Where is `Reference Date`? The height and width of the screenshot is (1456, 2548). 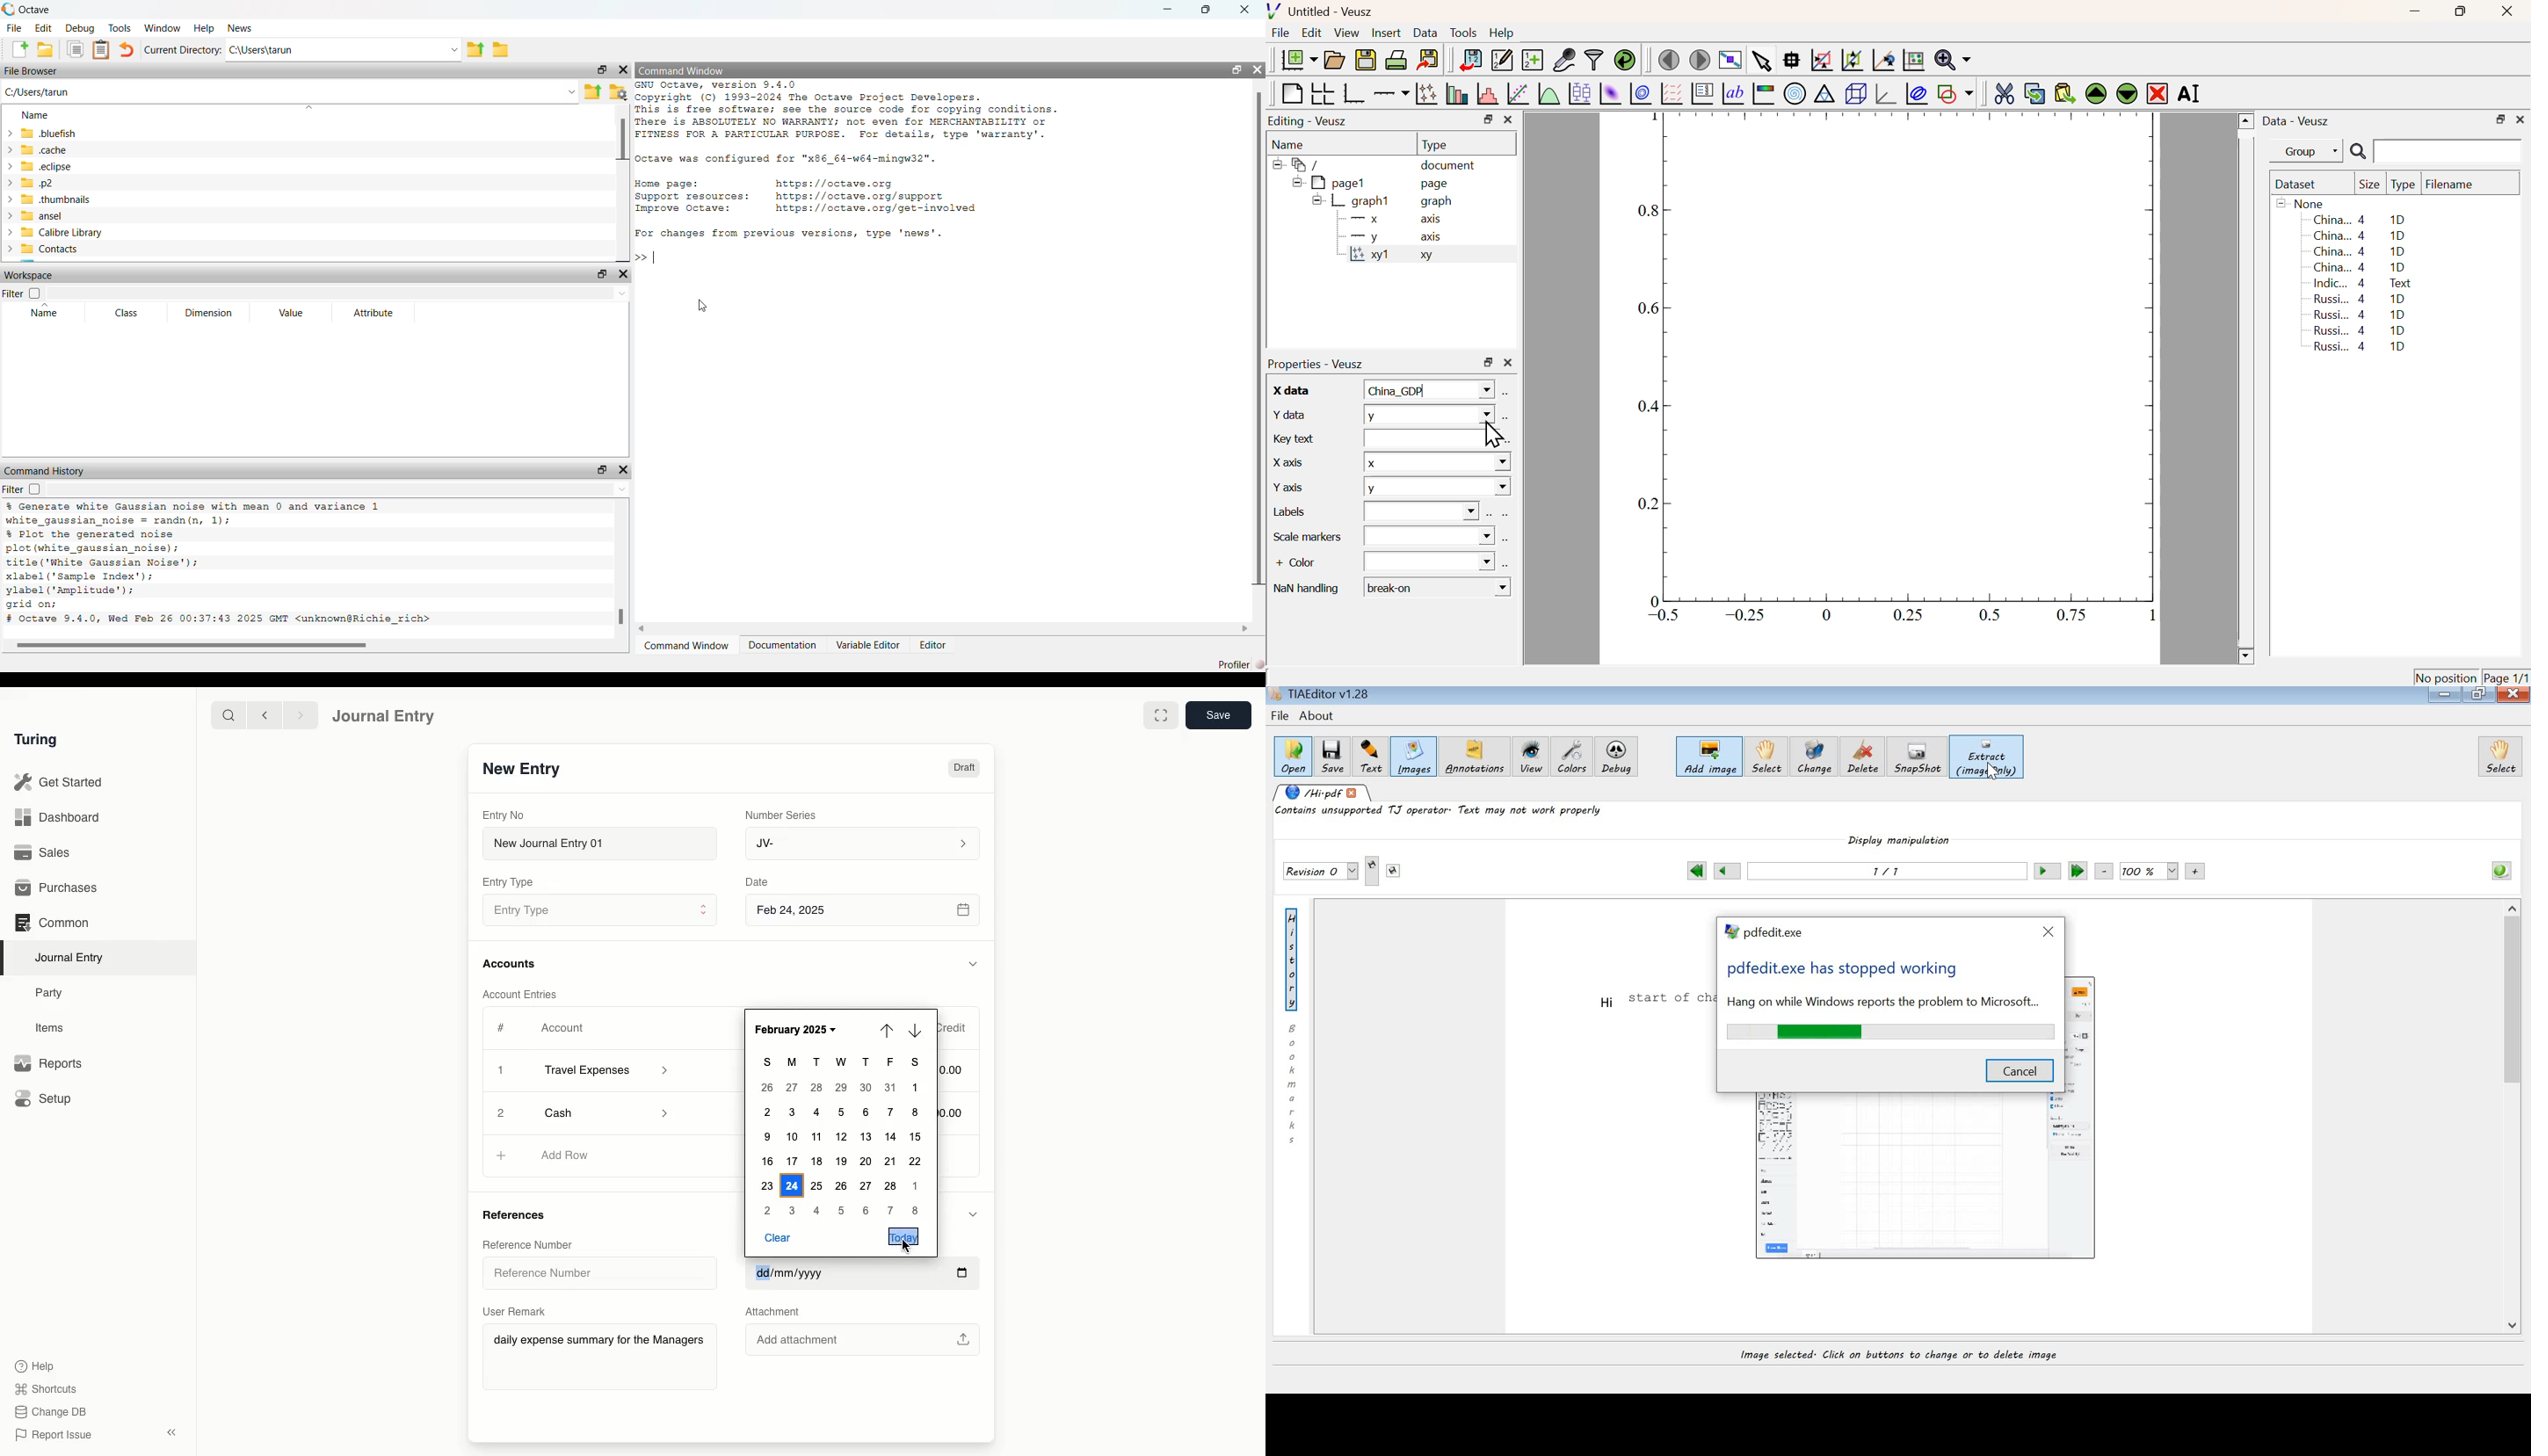
Reference Date is located at coordinates (863, 1275).